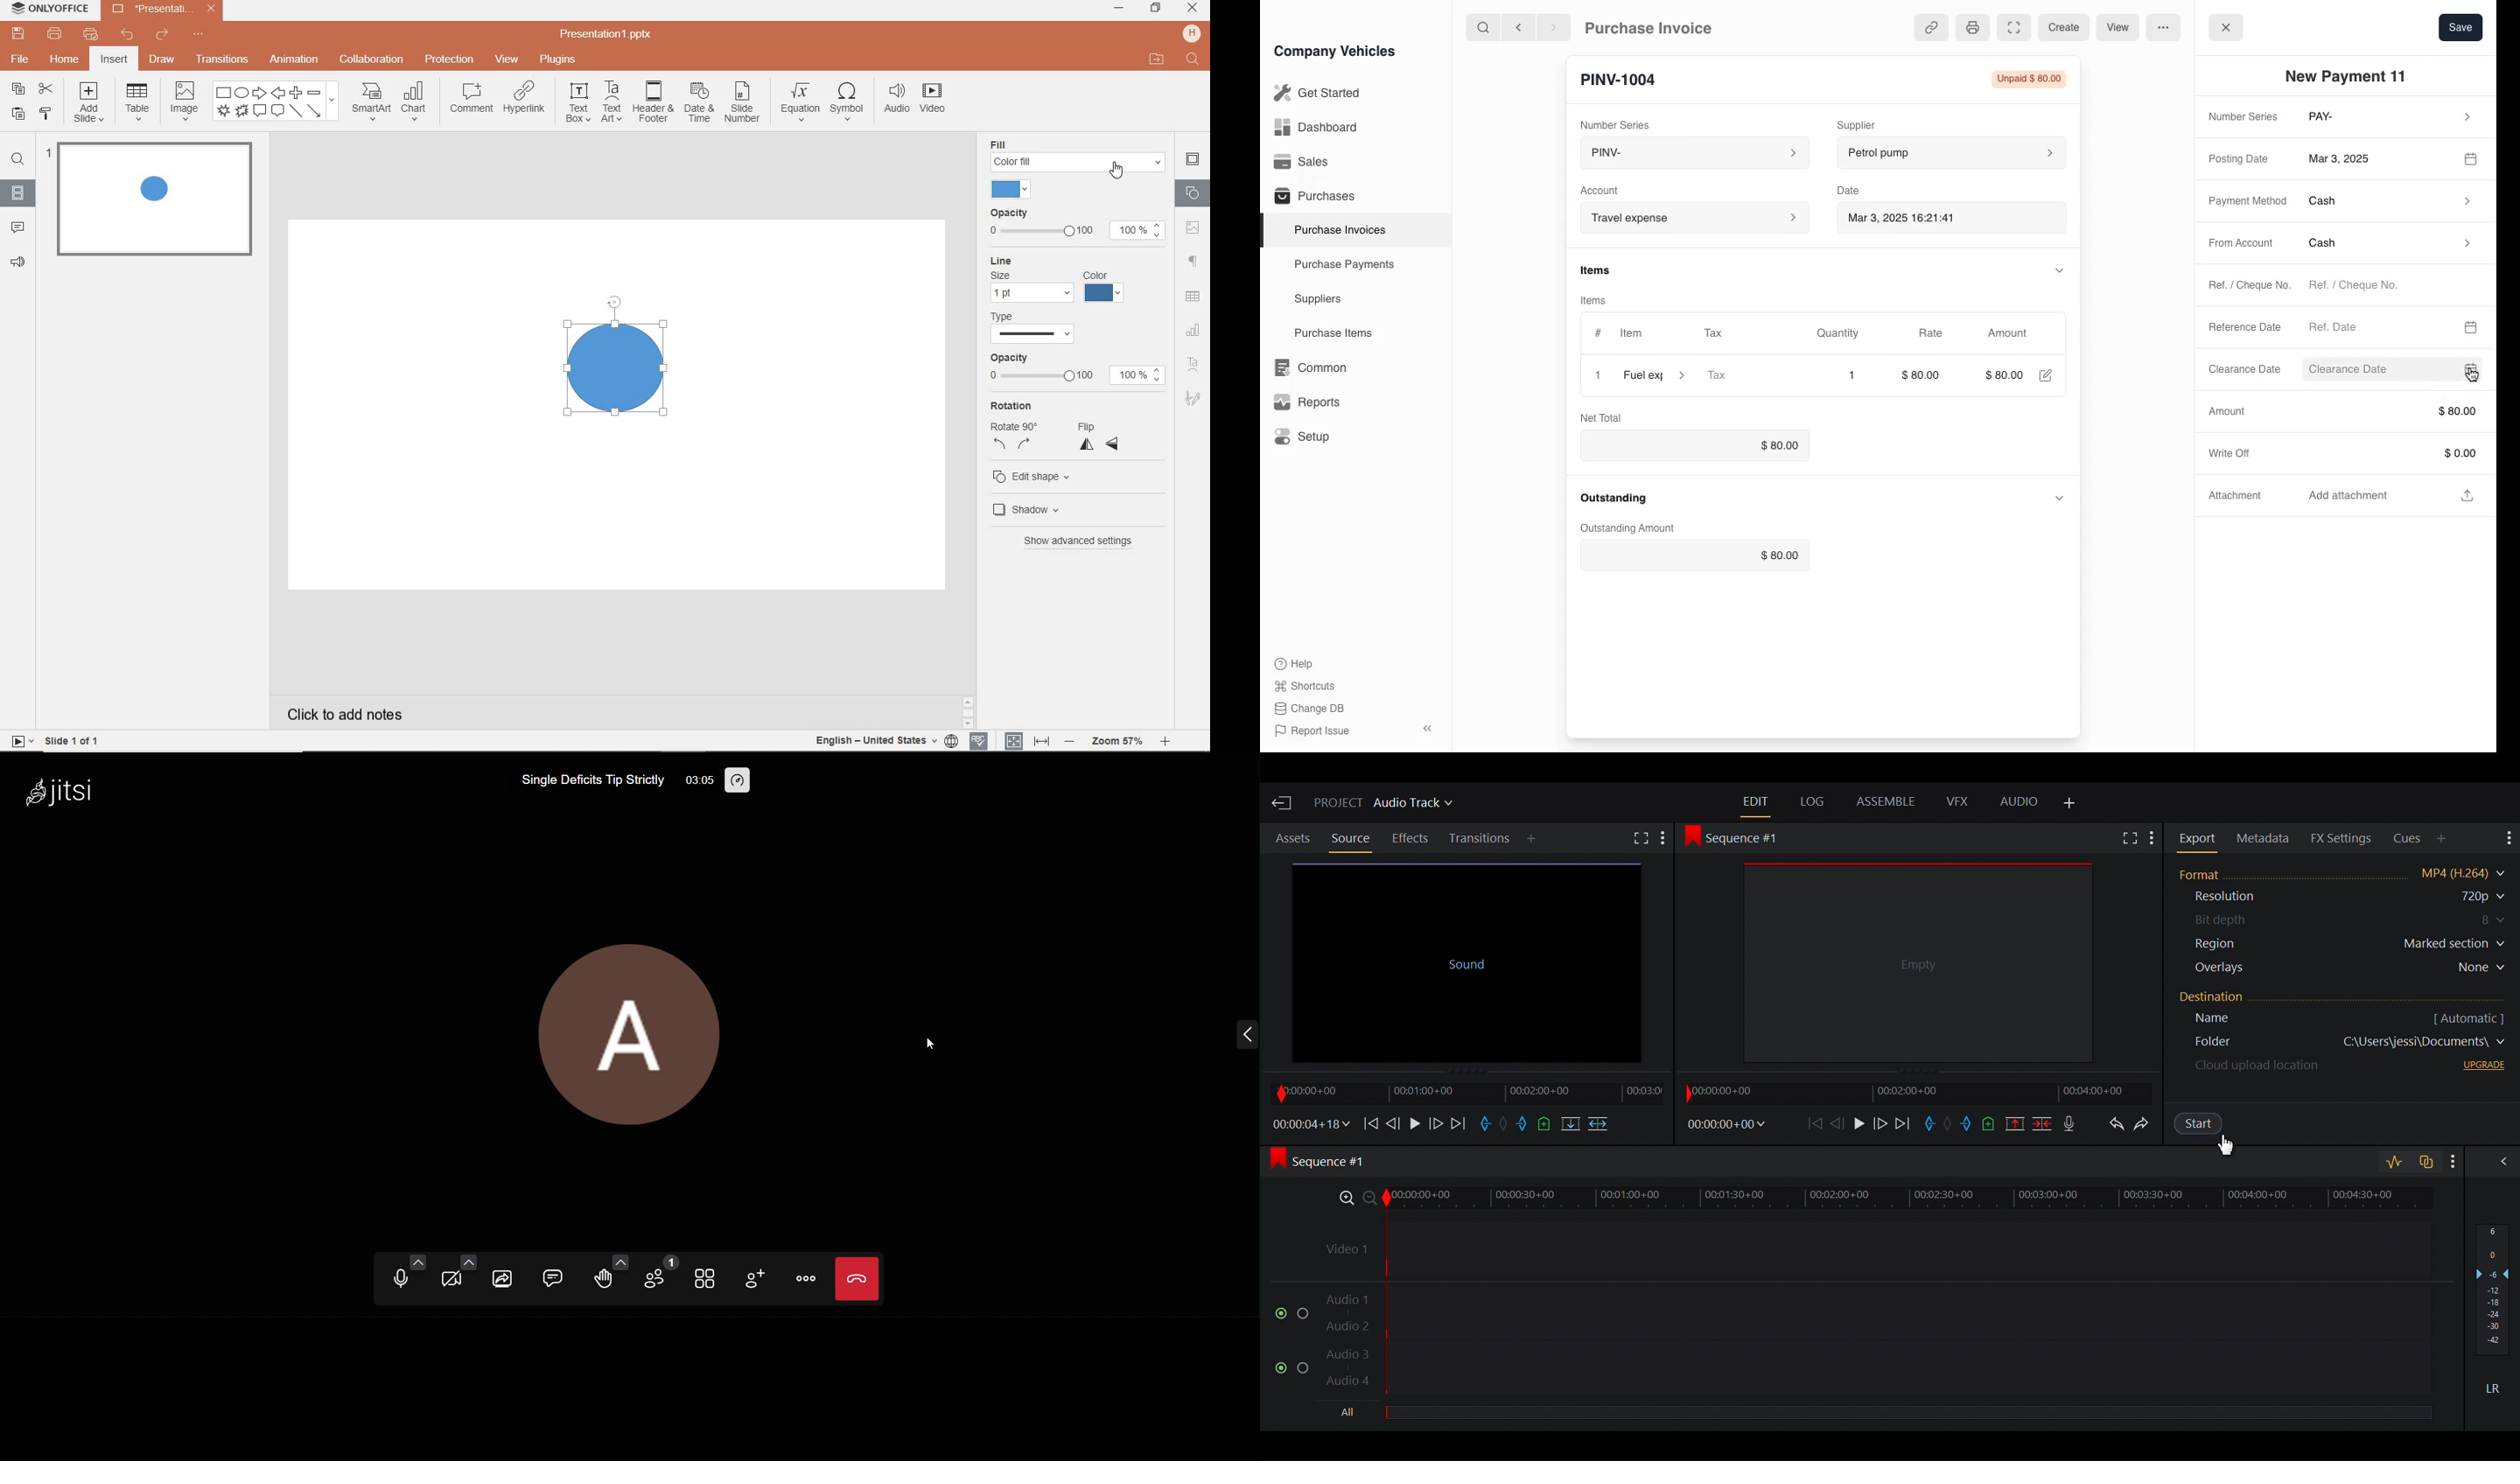  I want to click on opacity, so click(1082, 370).